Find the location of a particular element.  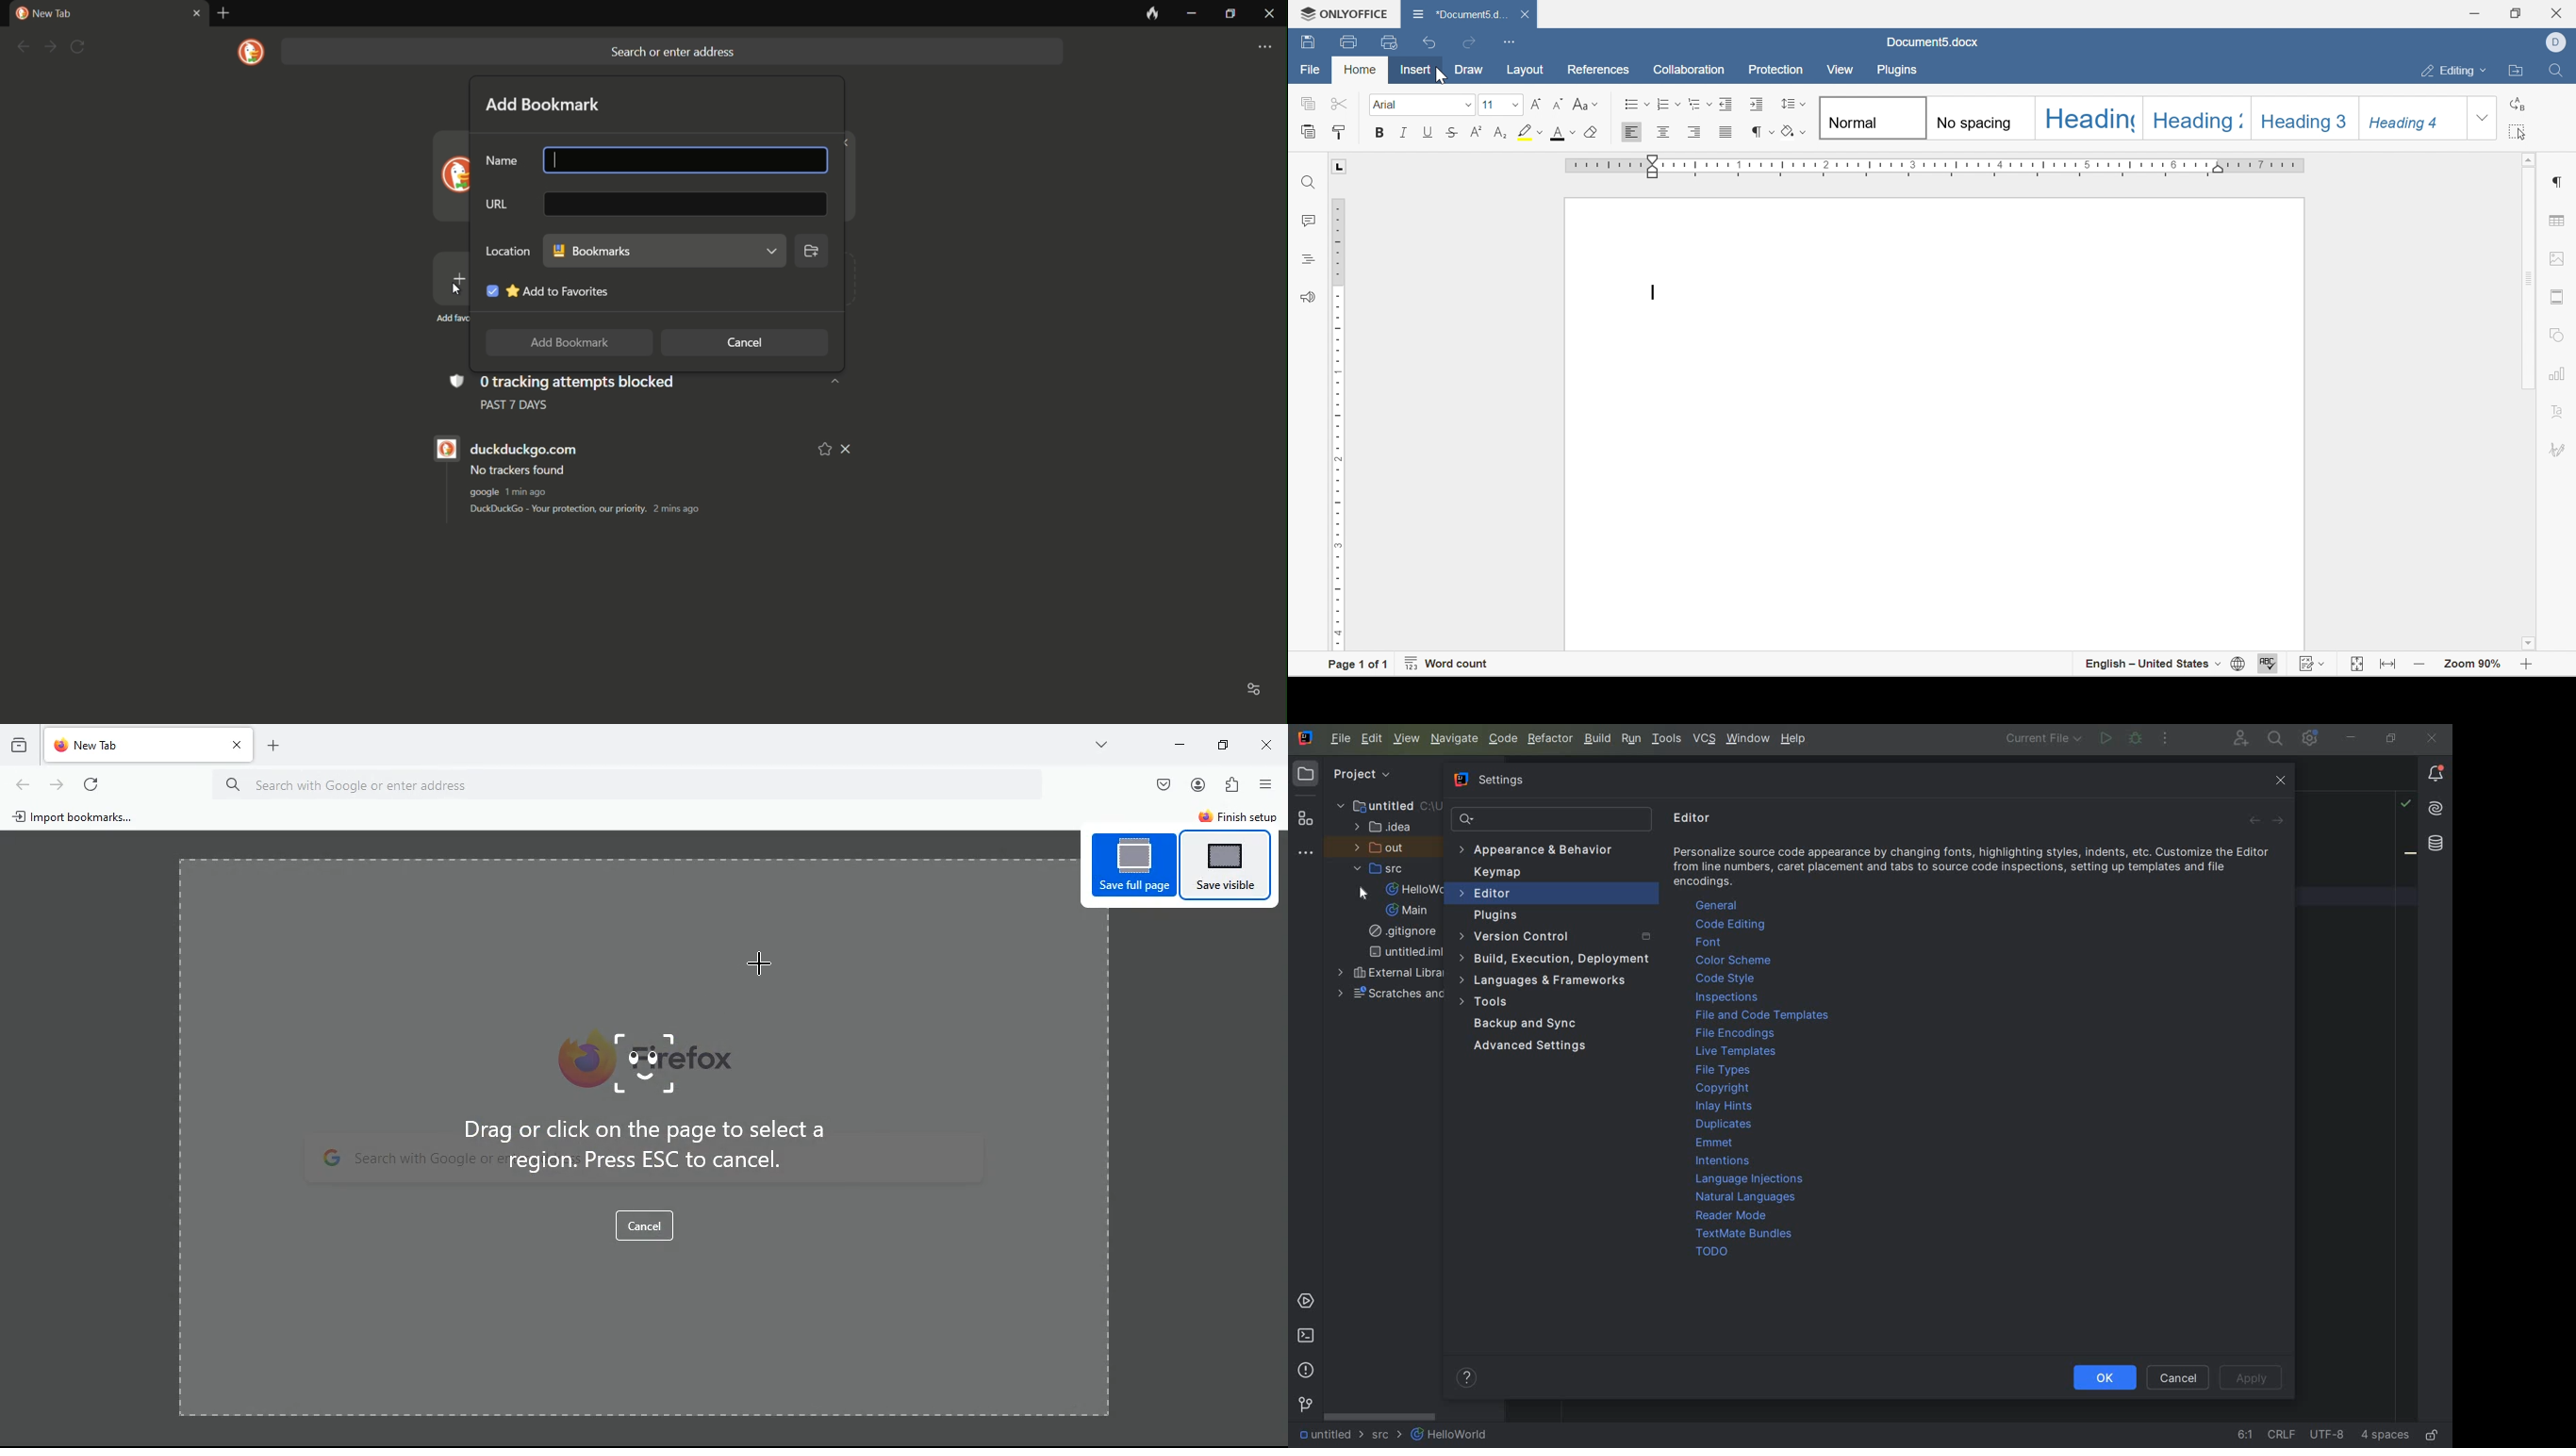

URL is located at coordinates (494, 206).